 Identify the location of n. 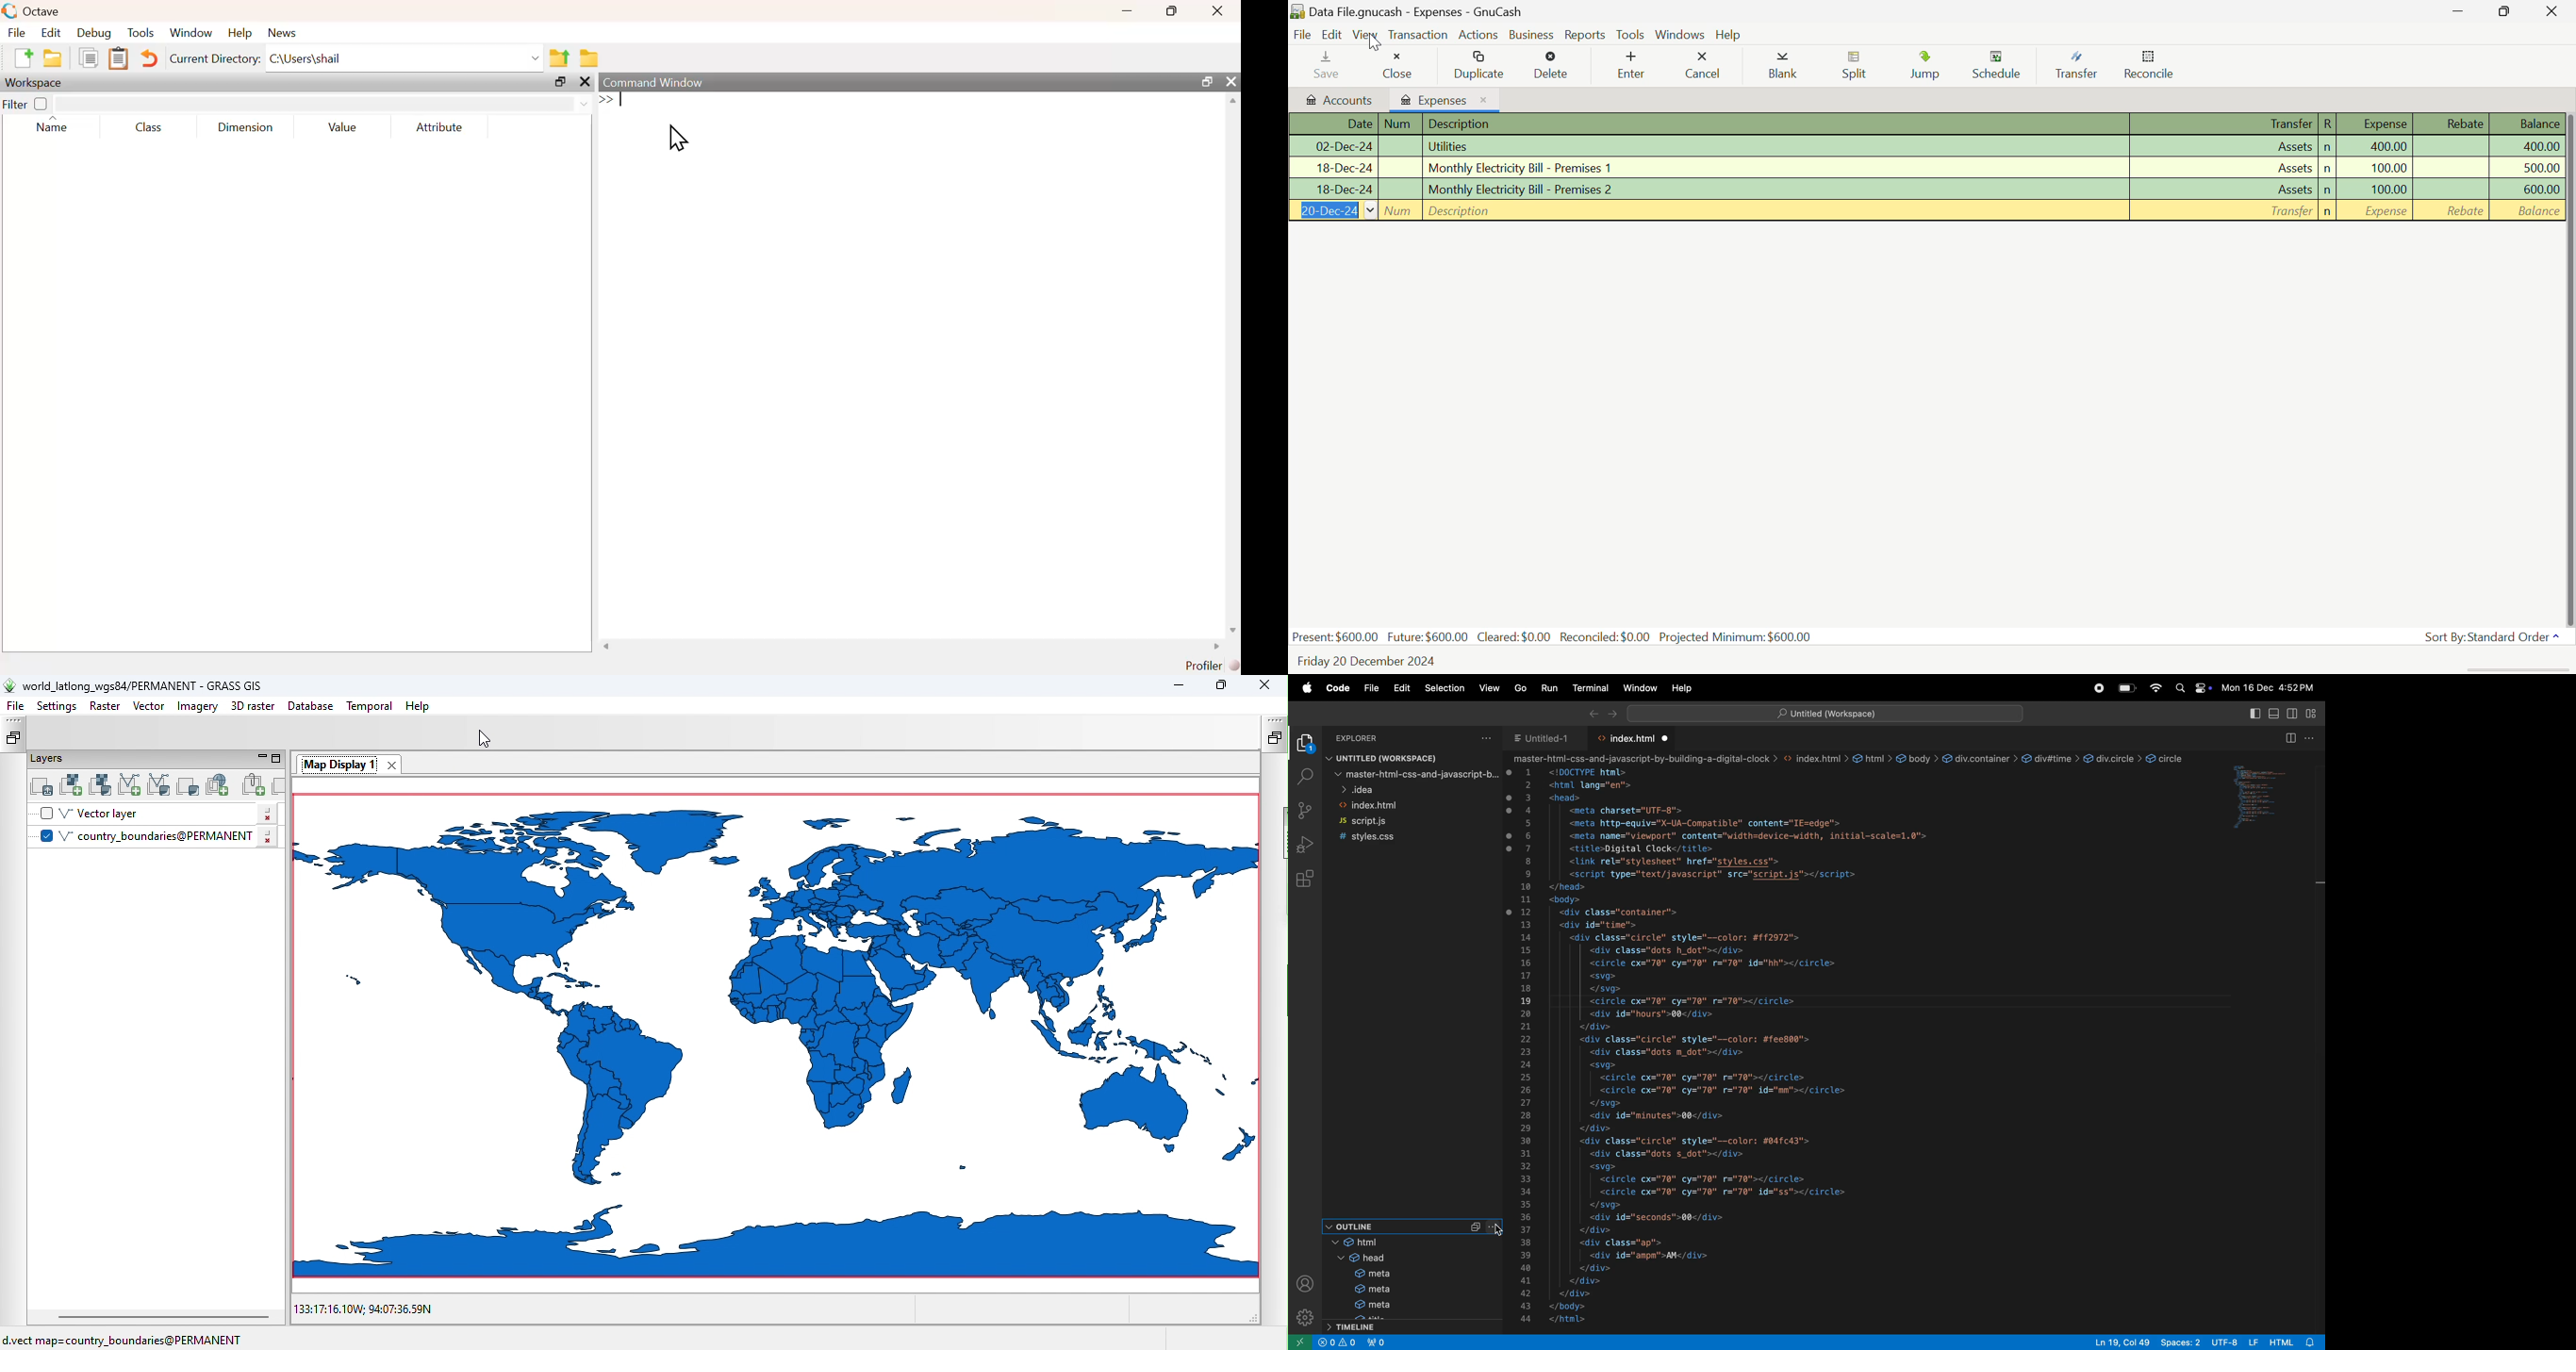
(2326, 191).